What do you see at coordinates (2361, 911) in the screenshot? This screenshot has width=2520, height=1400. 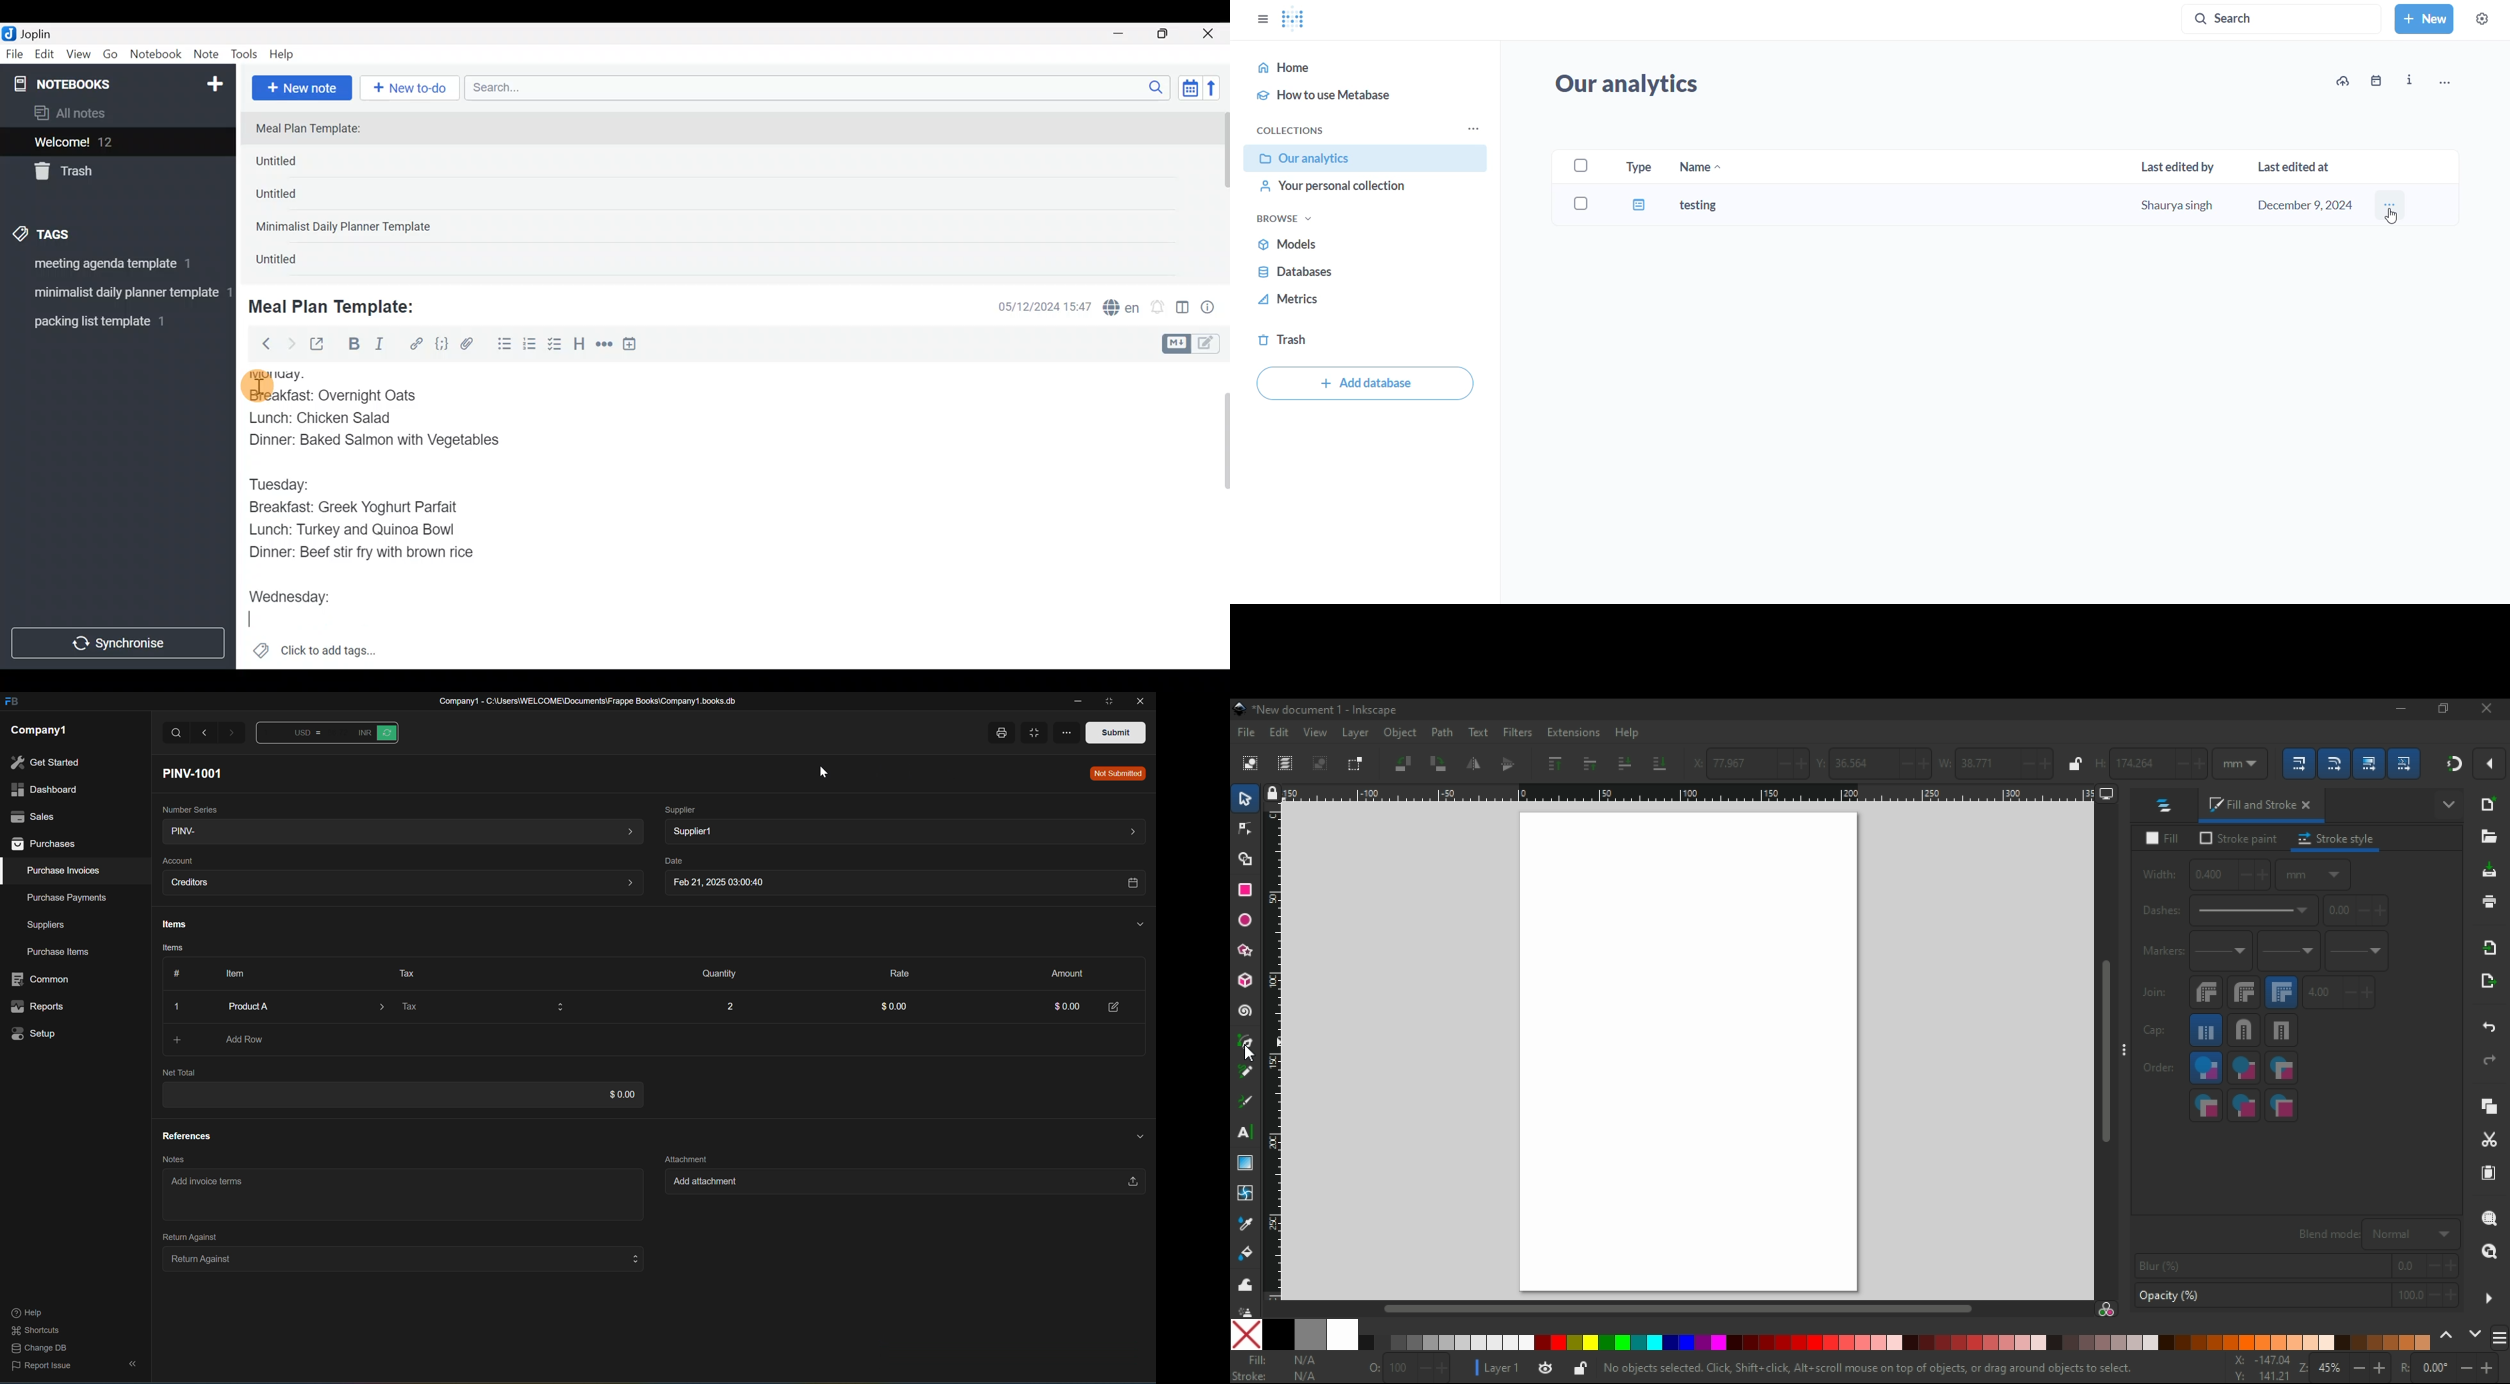 I see `pattern offset` at bounding box center [2361, 911].